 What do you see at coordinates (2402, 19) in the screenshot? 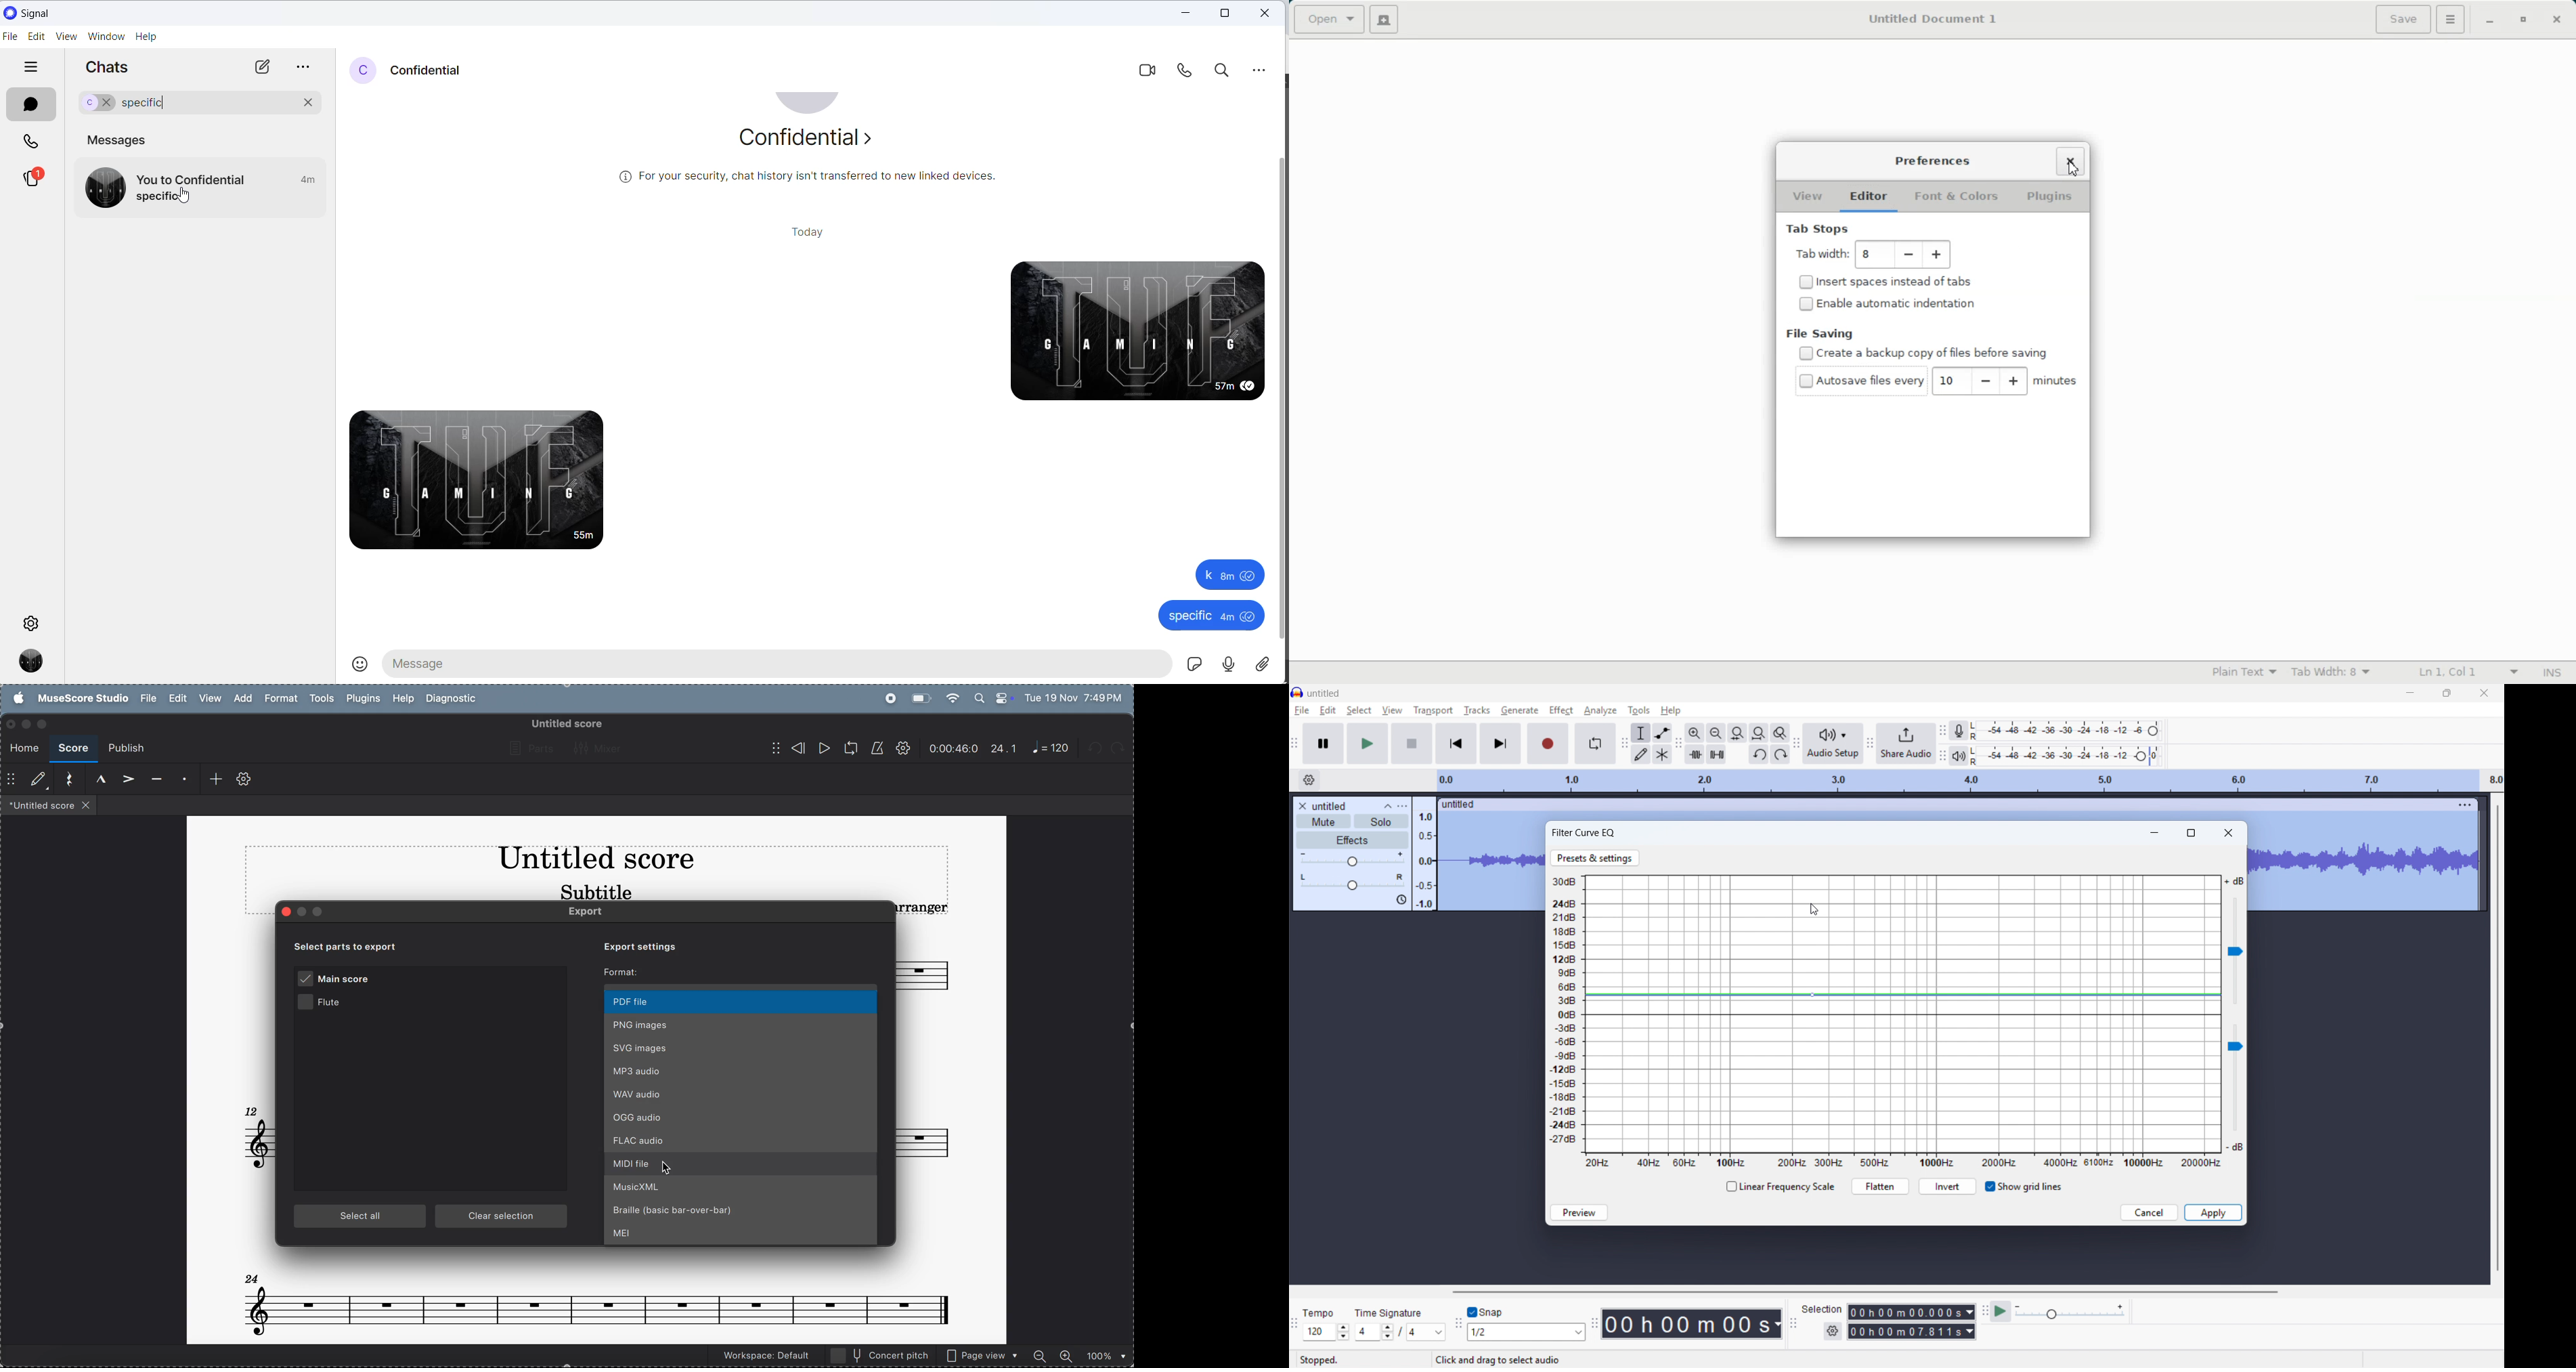
I see `Save` at bounding box center [2402, 19].